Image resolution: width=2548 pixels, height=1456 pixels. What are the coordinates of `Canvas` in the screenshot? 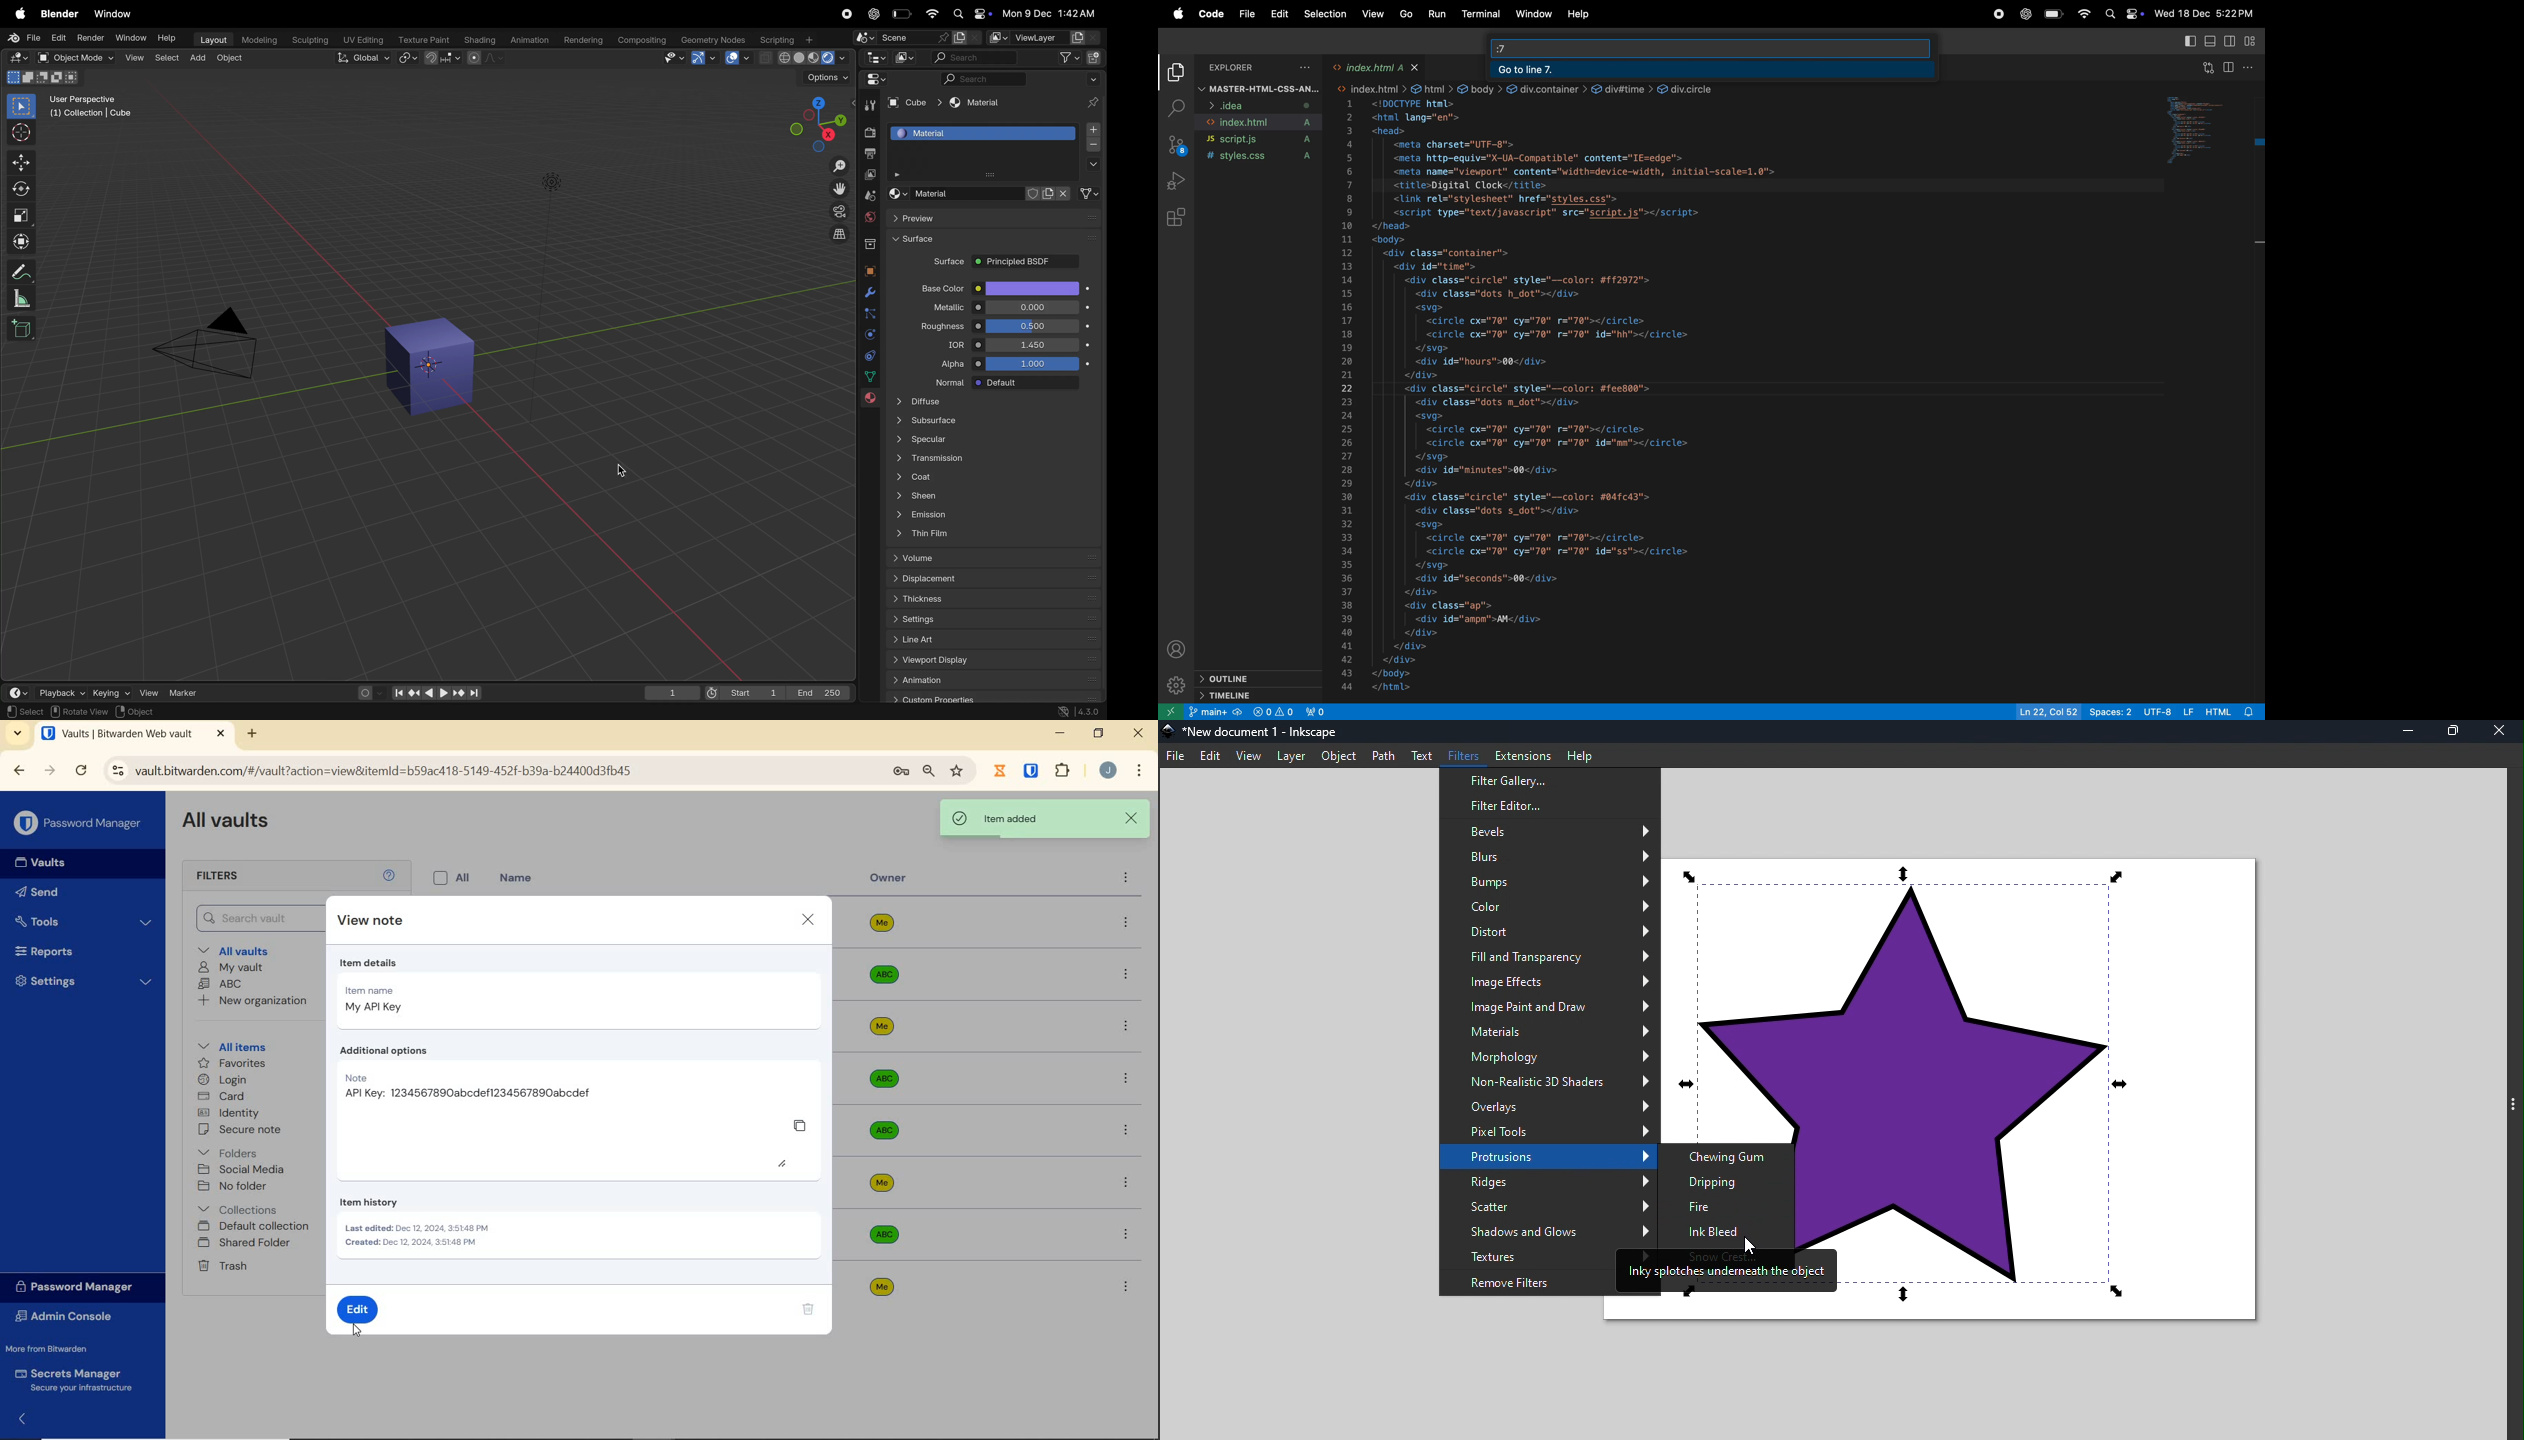 It's located at (2044, 1097).